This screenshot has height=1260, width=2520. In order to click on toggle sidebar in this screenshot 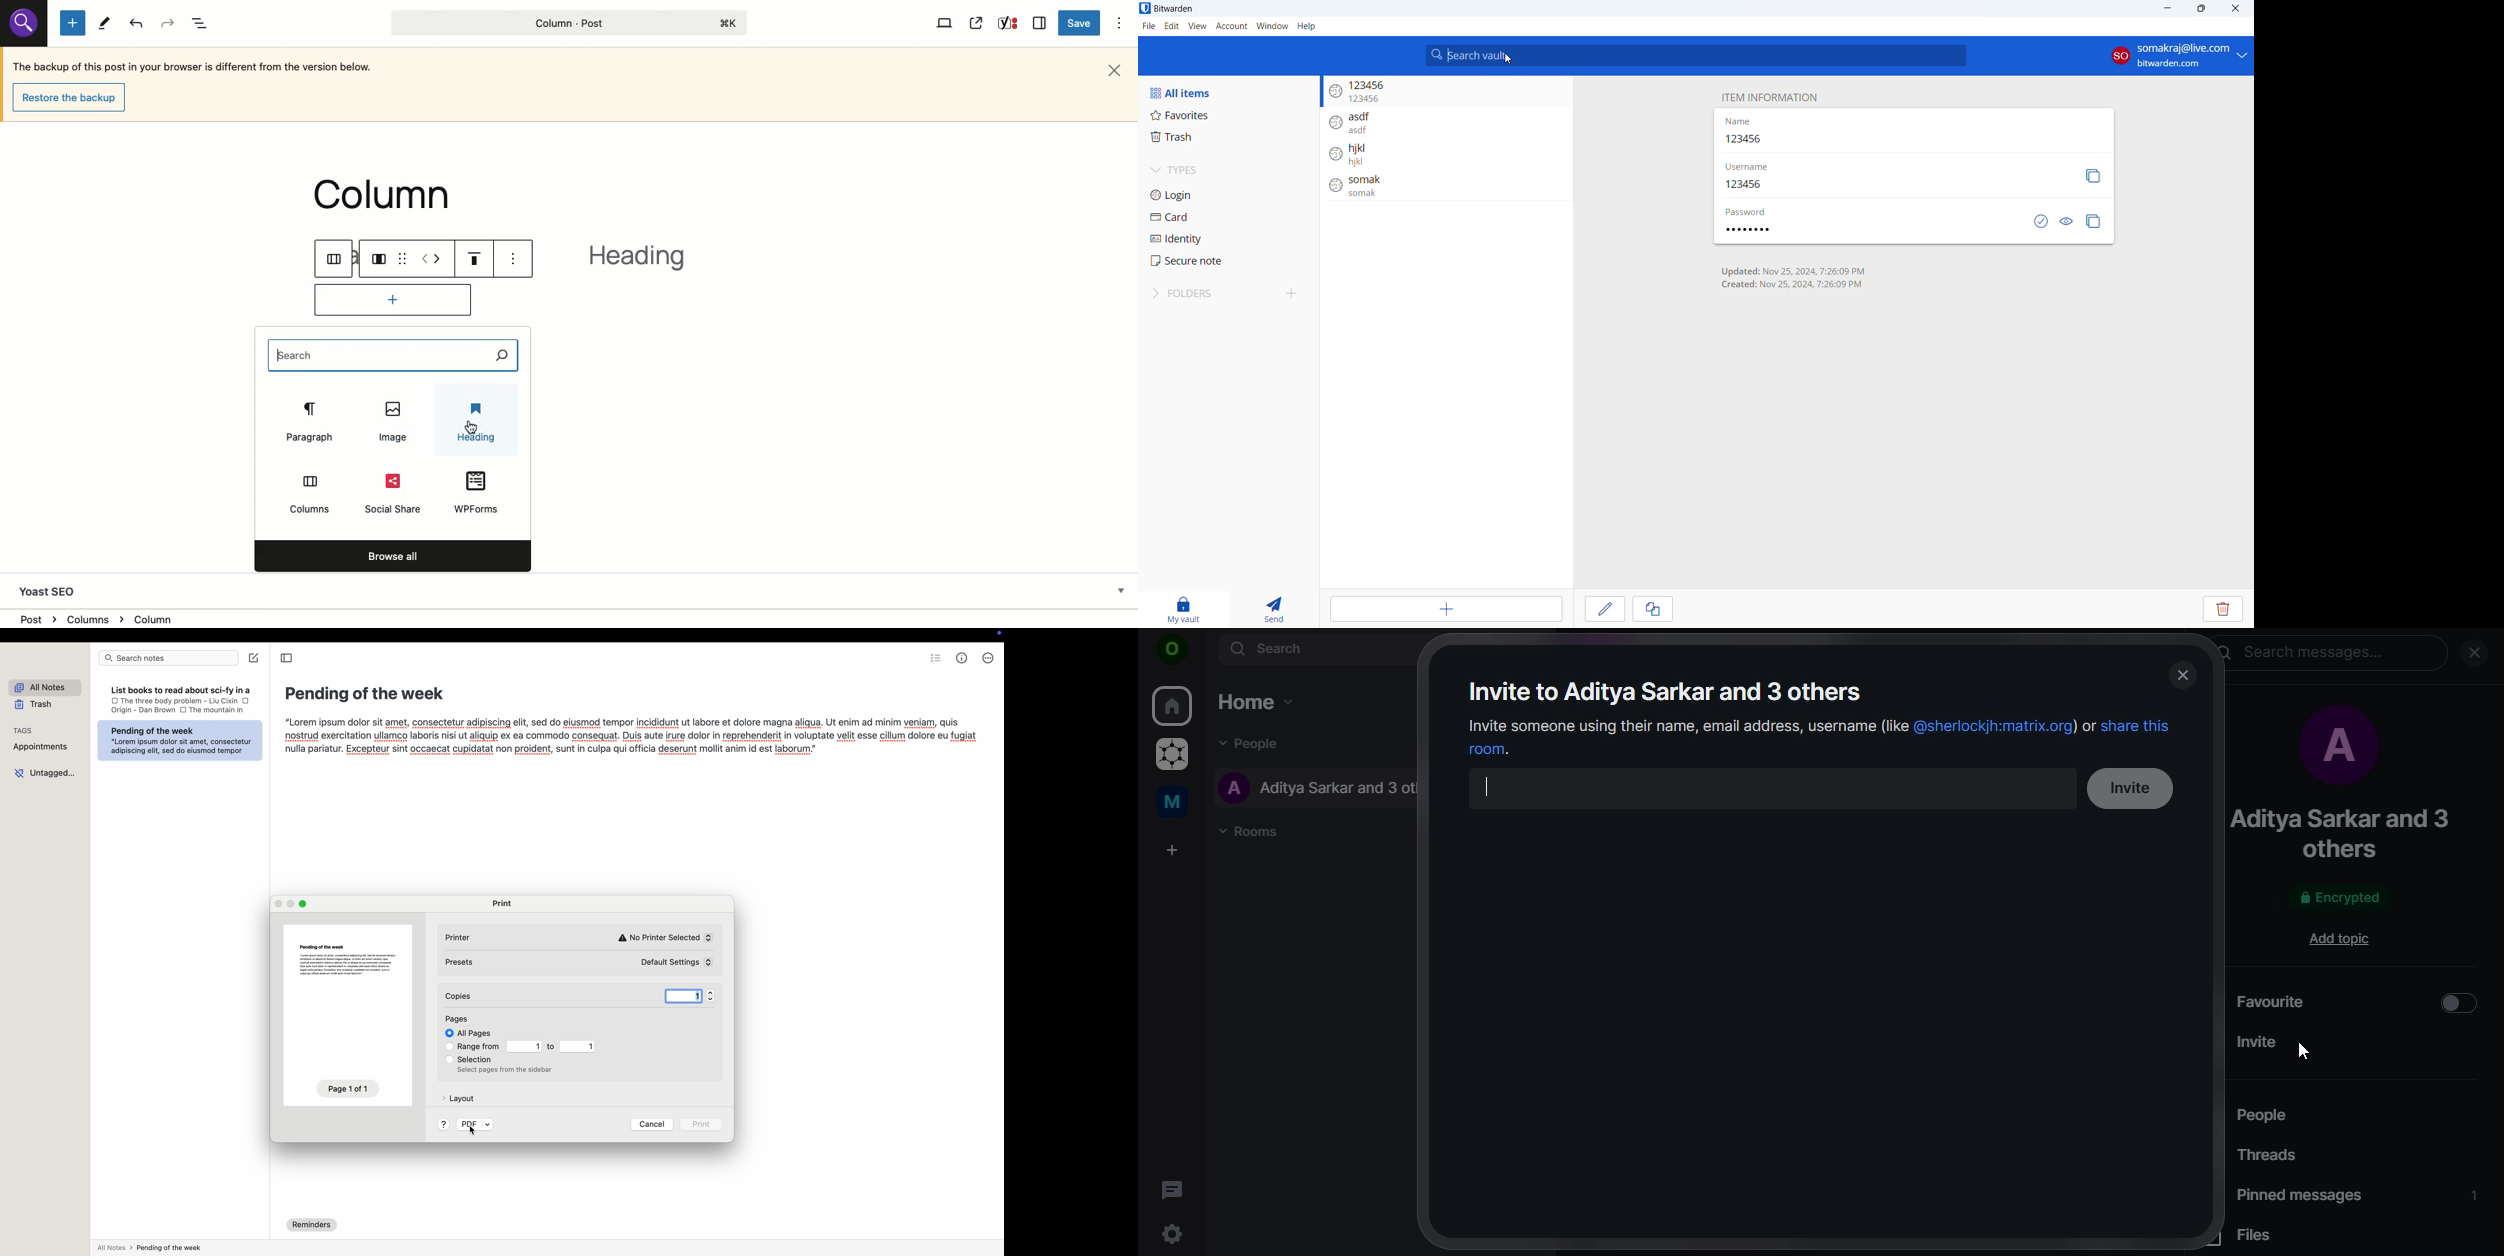, I will do `click(288, 659)`.